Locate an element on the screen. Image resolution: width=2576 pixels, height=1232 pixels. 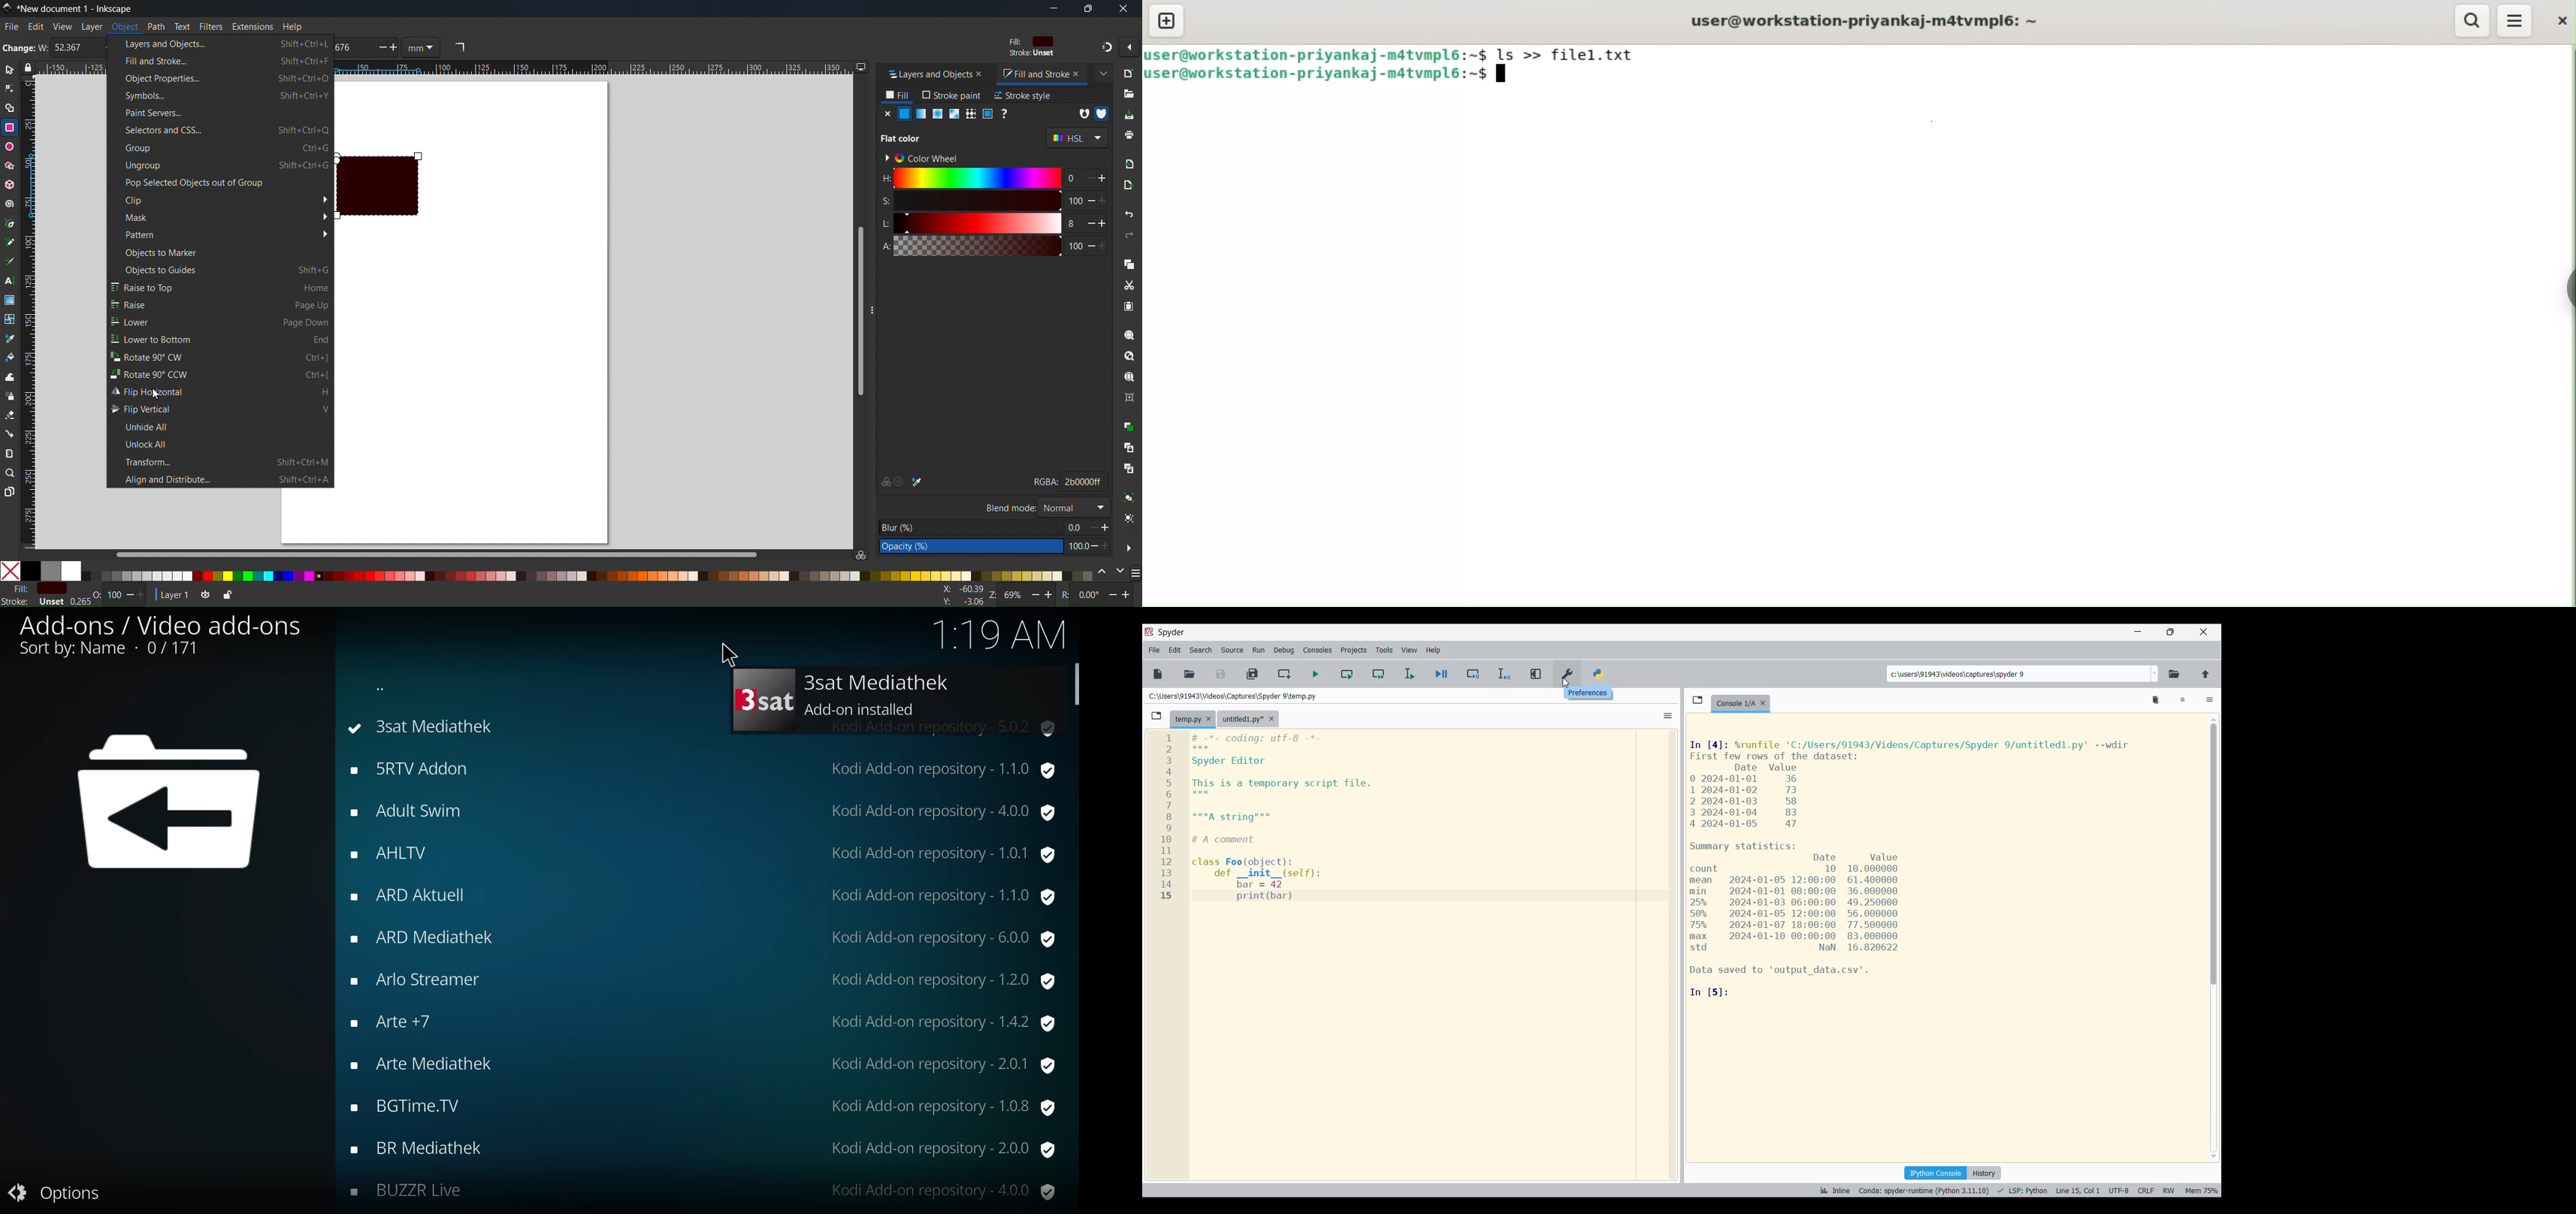
sort is located at coordinates (110, 650).